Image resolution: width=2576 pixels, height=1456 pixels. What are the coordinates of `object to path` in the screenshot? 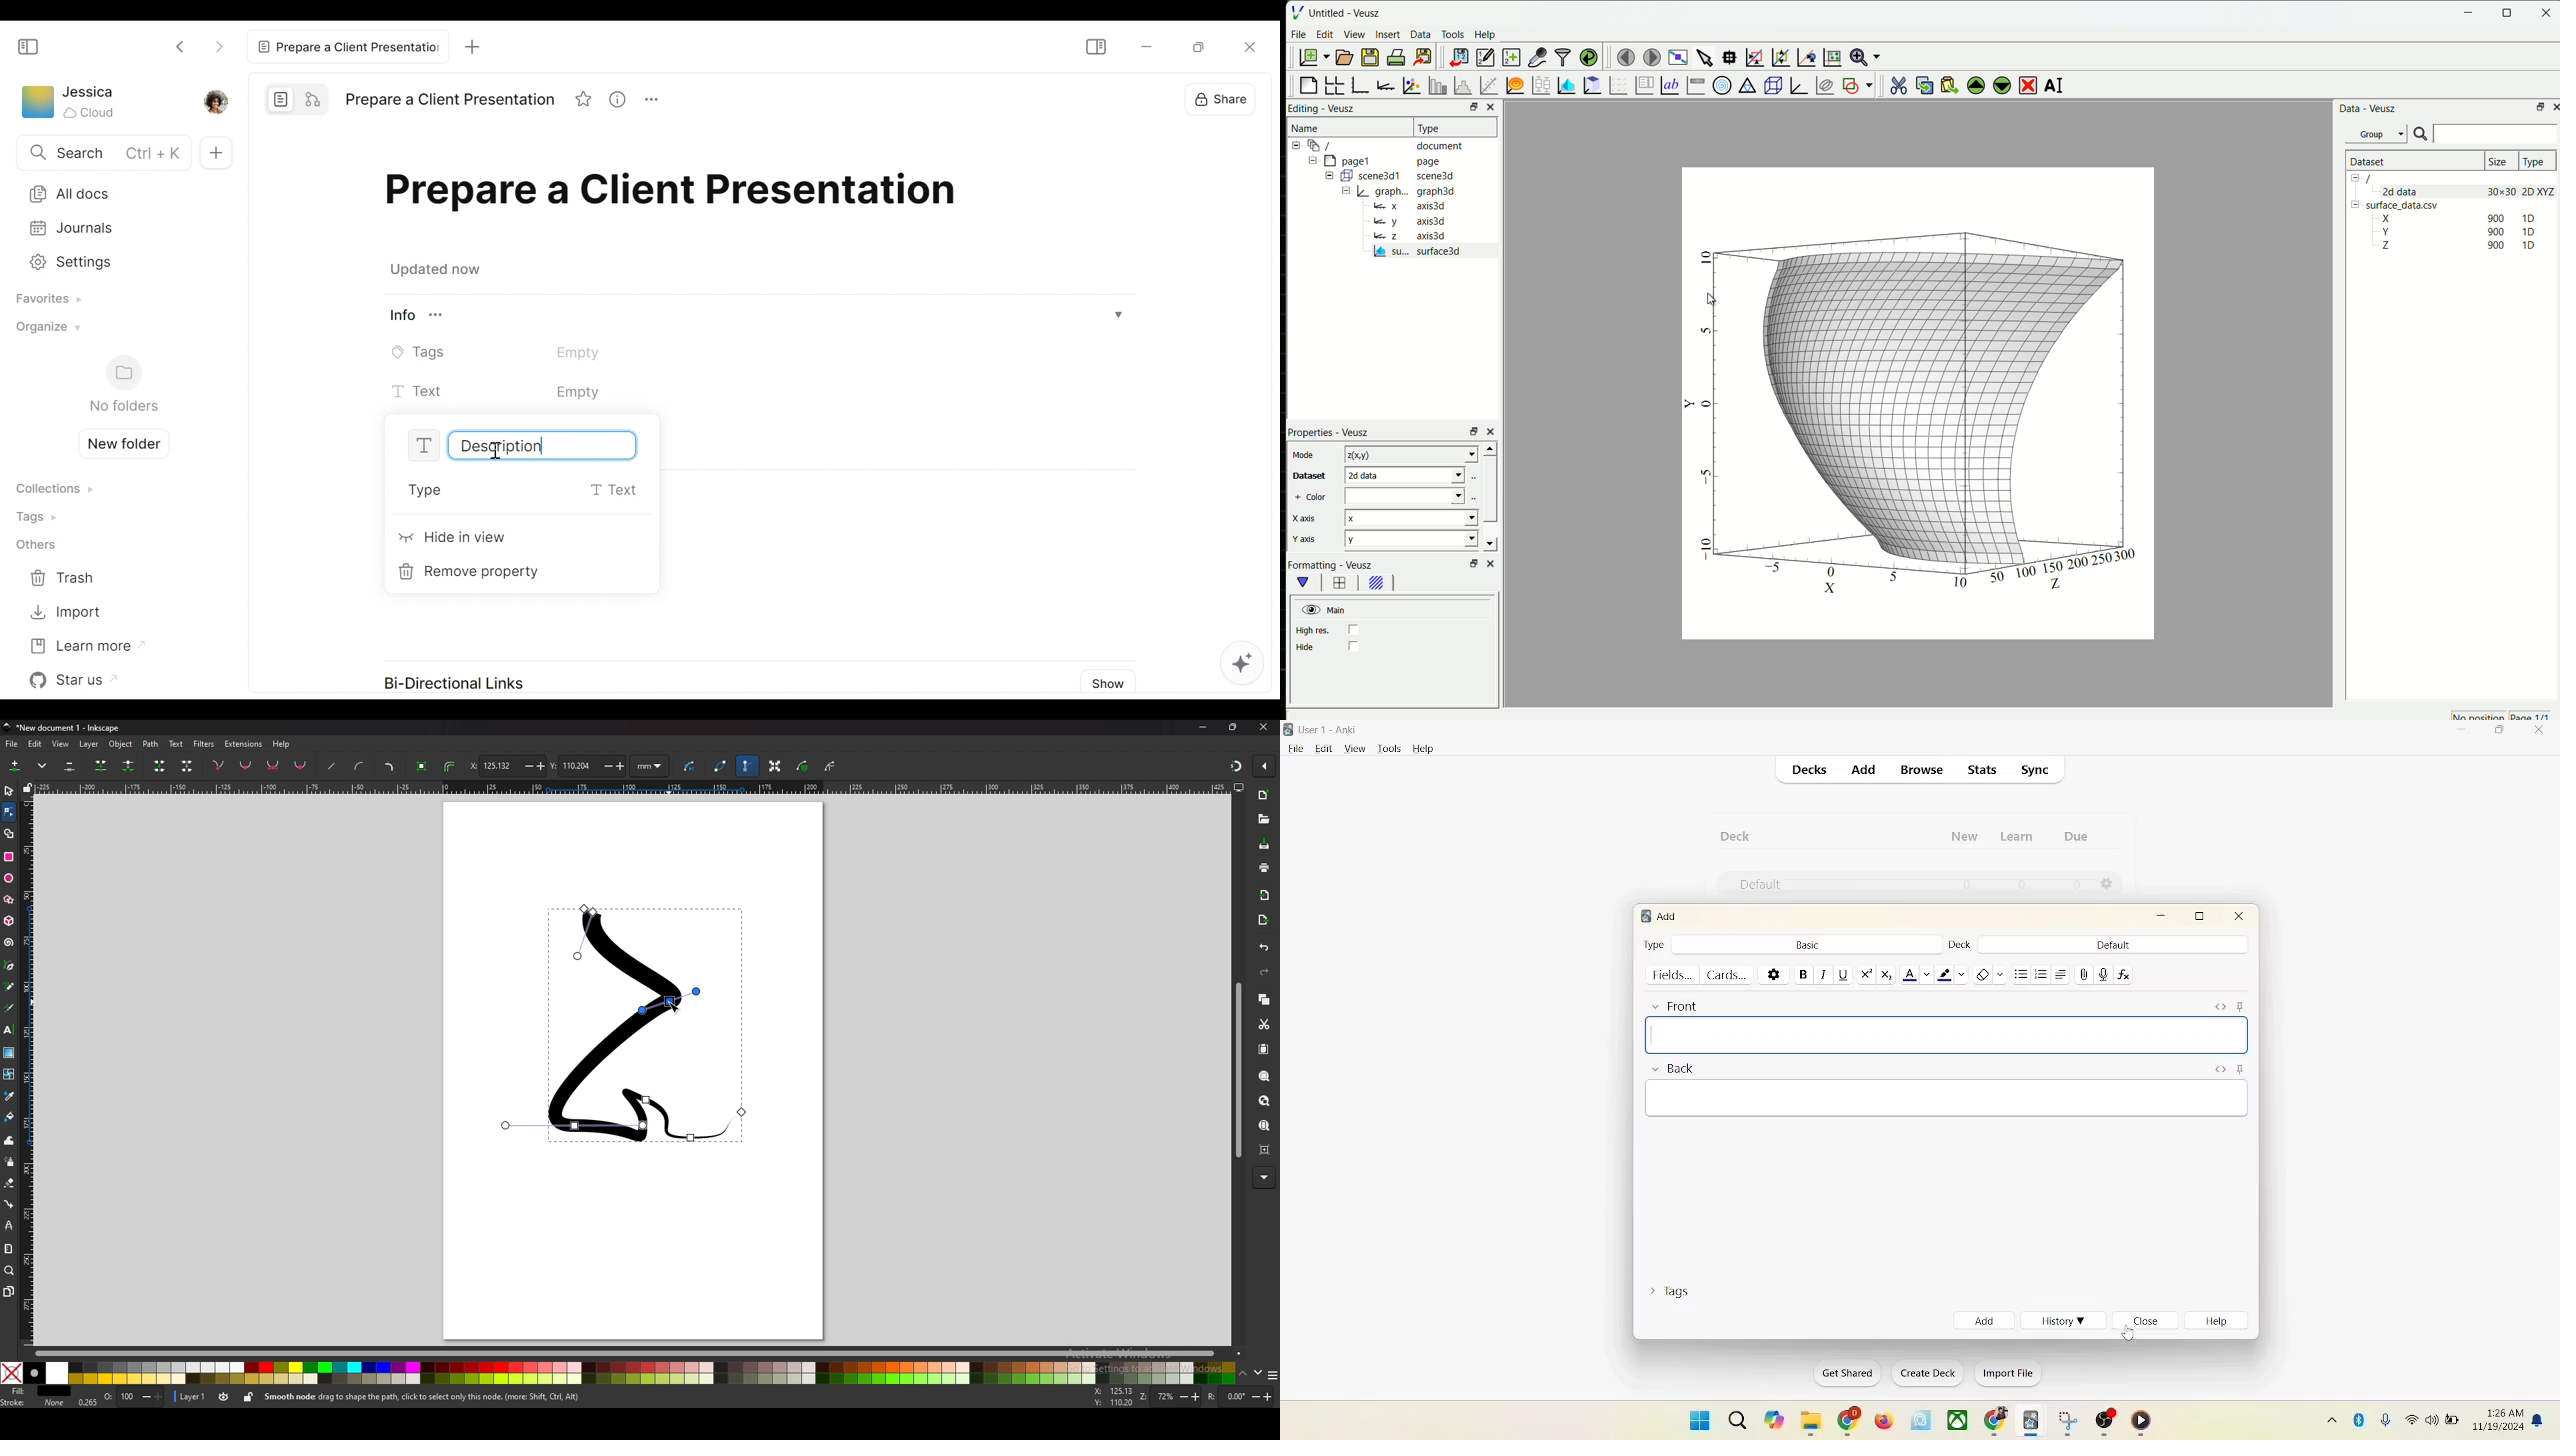 It's located at (423, 765).